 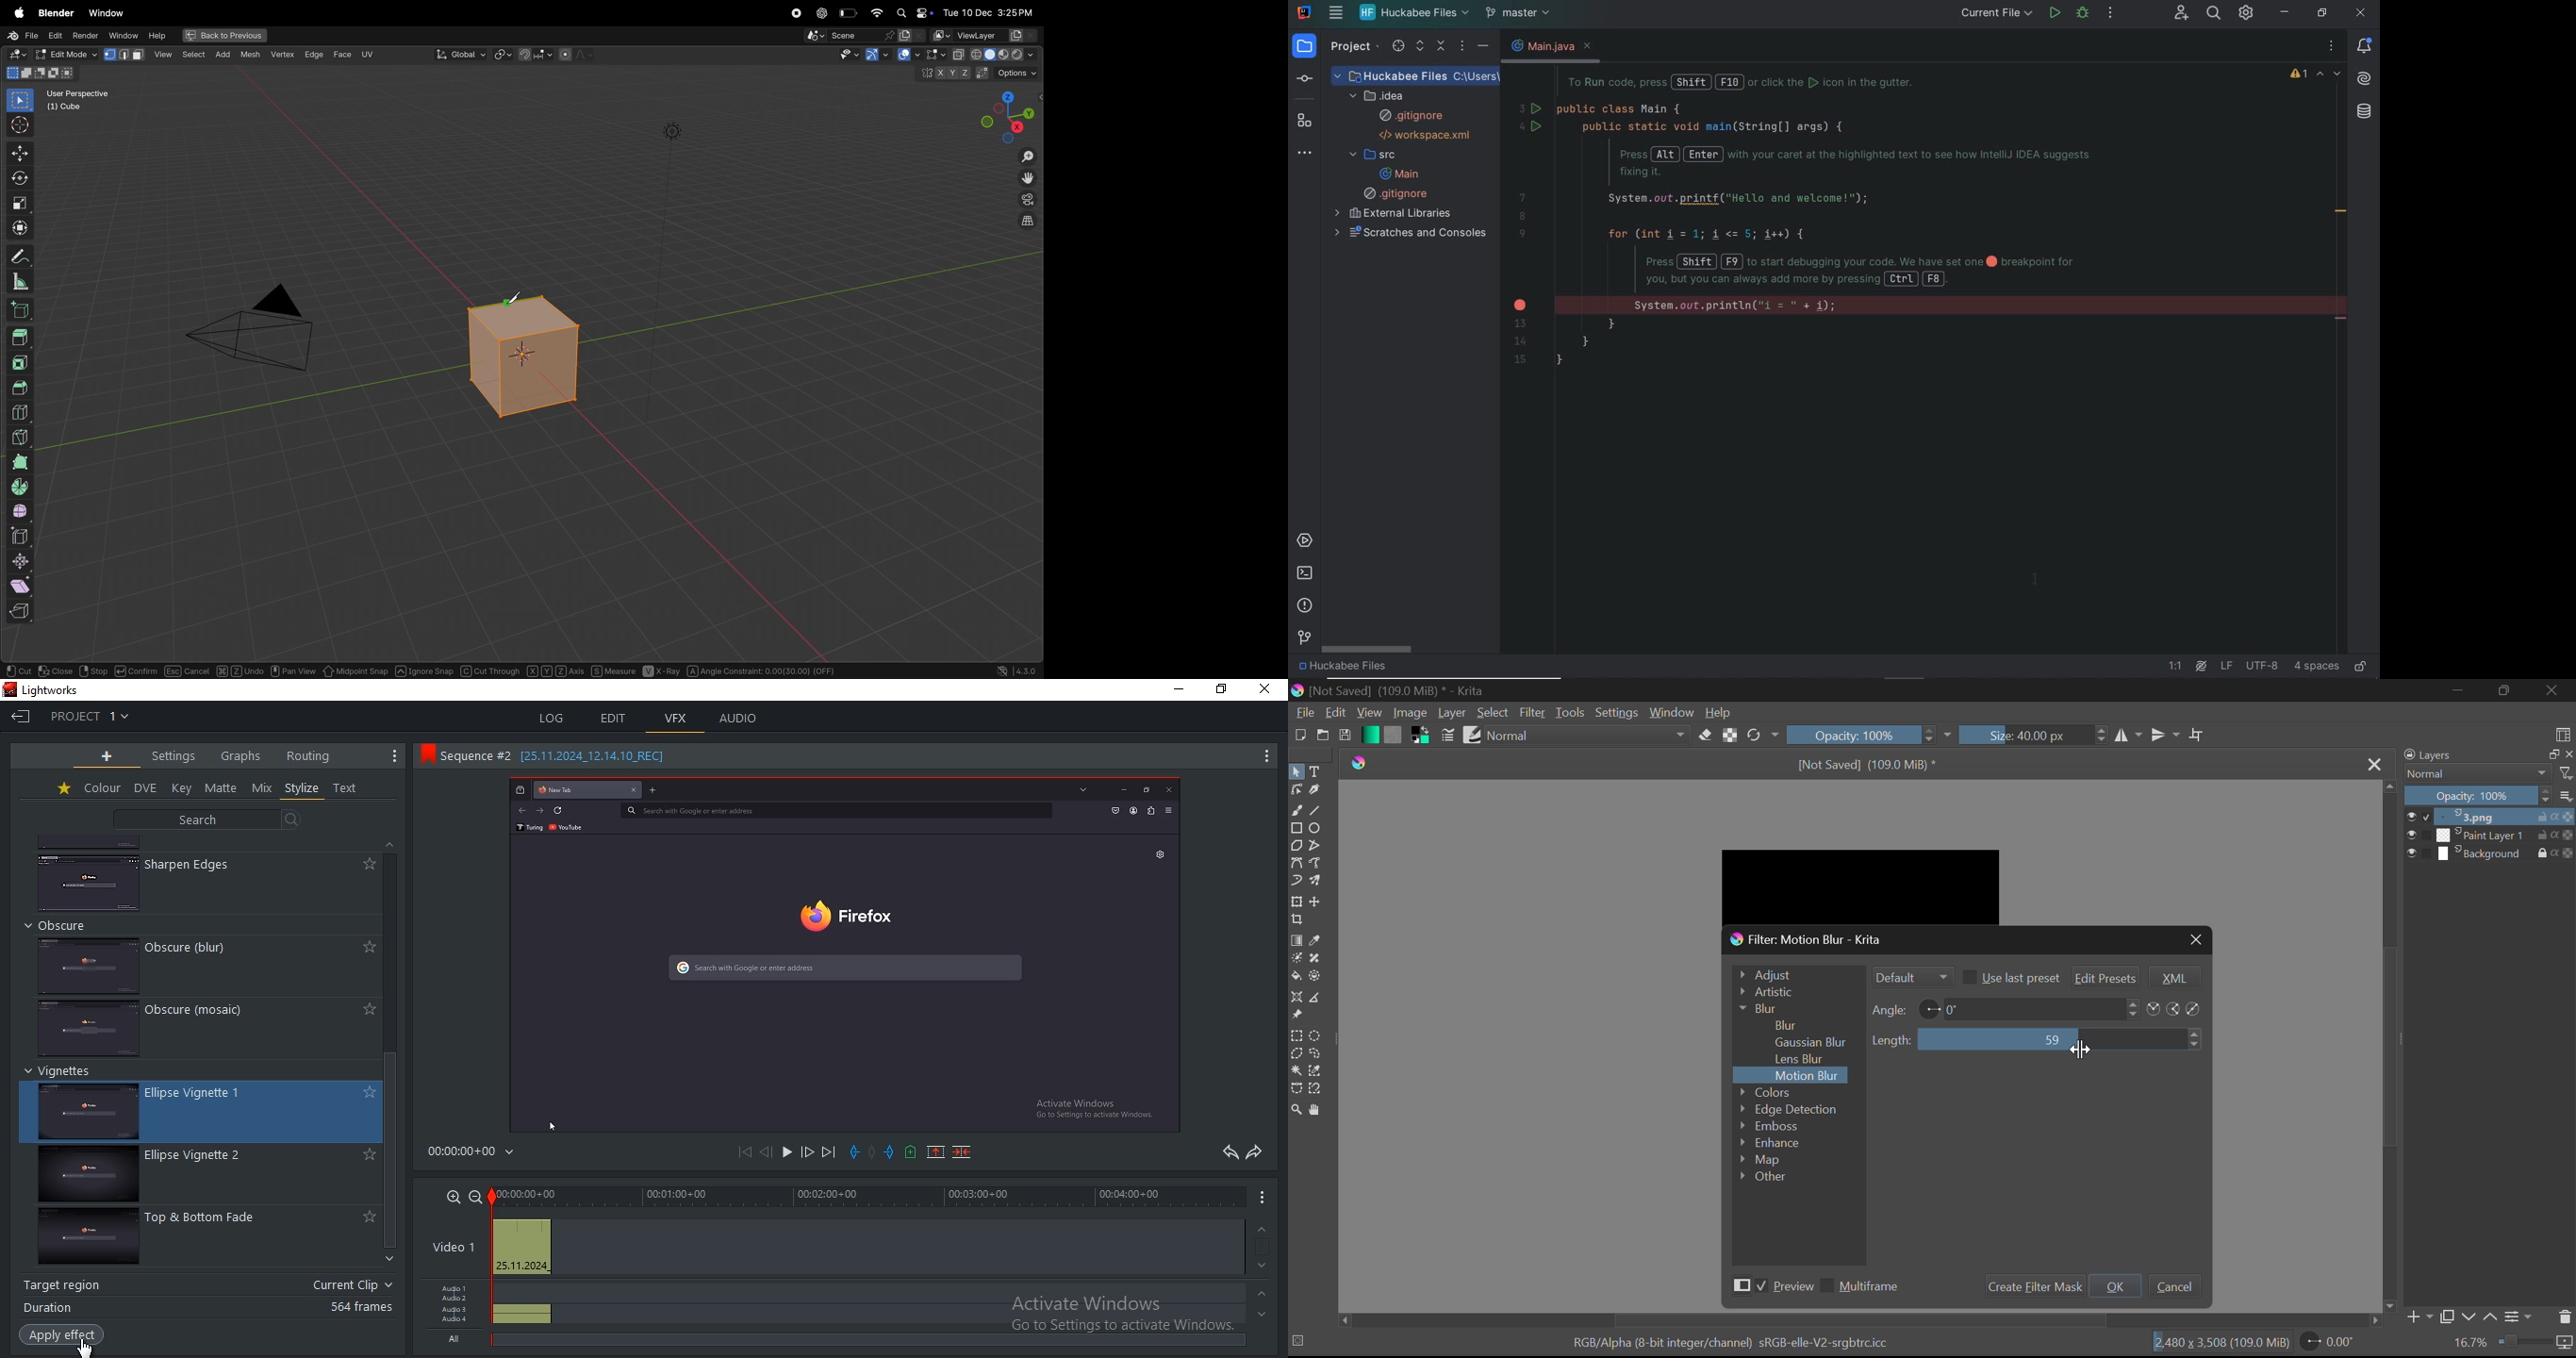 What do you see at coordinates (2563, 734) in the screenshot?
I see `Choose Workspace` at bounding box center [2563, 734].